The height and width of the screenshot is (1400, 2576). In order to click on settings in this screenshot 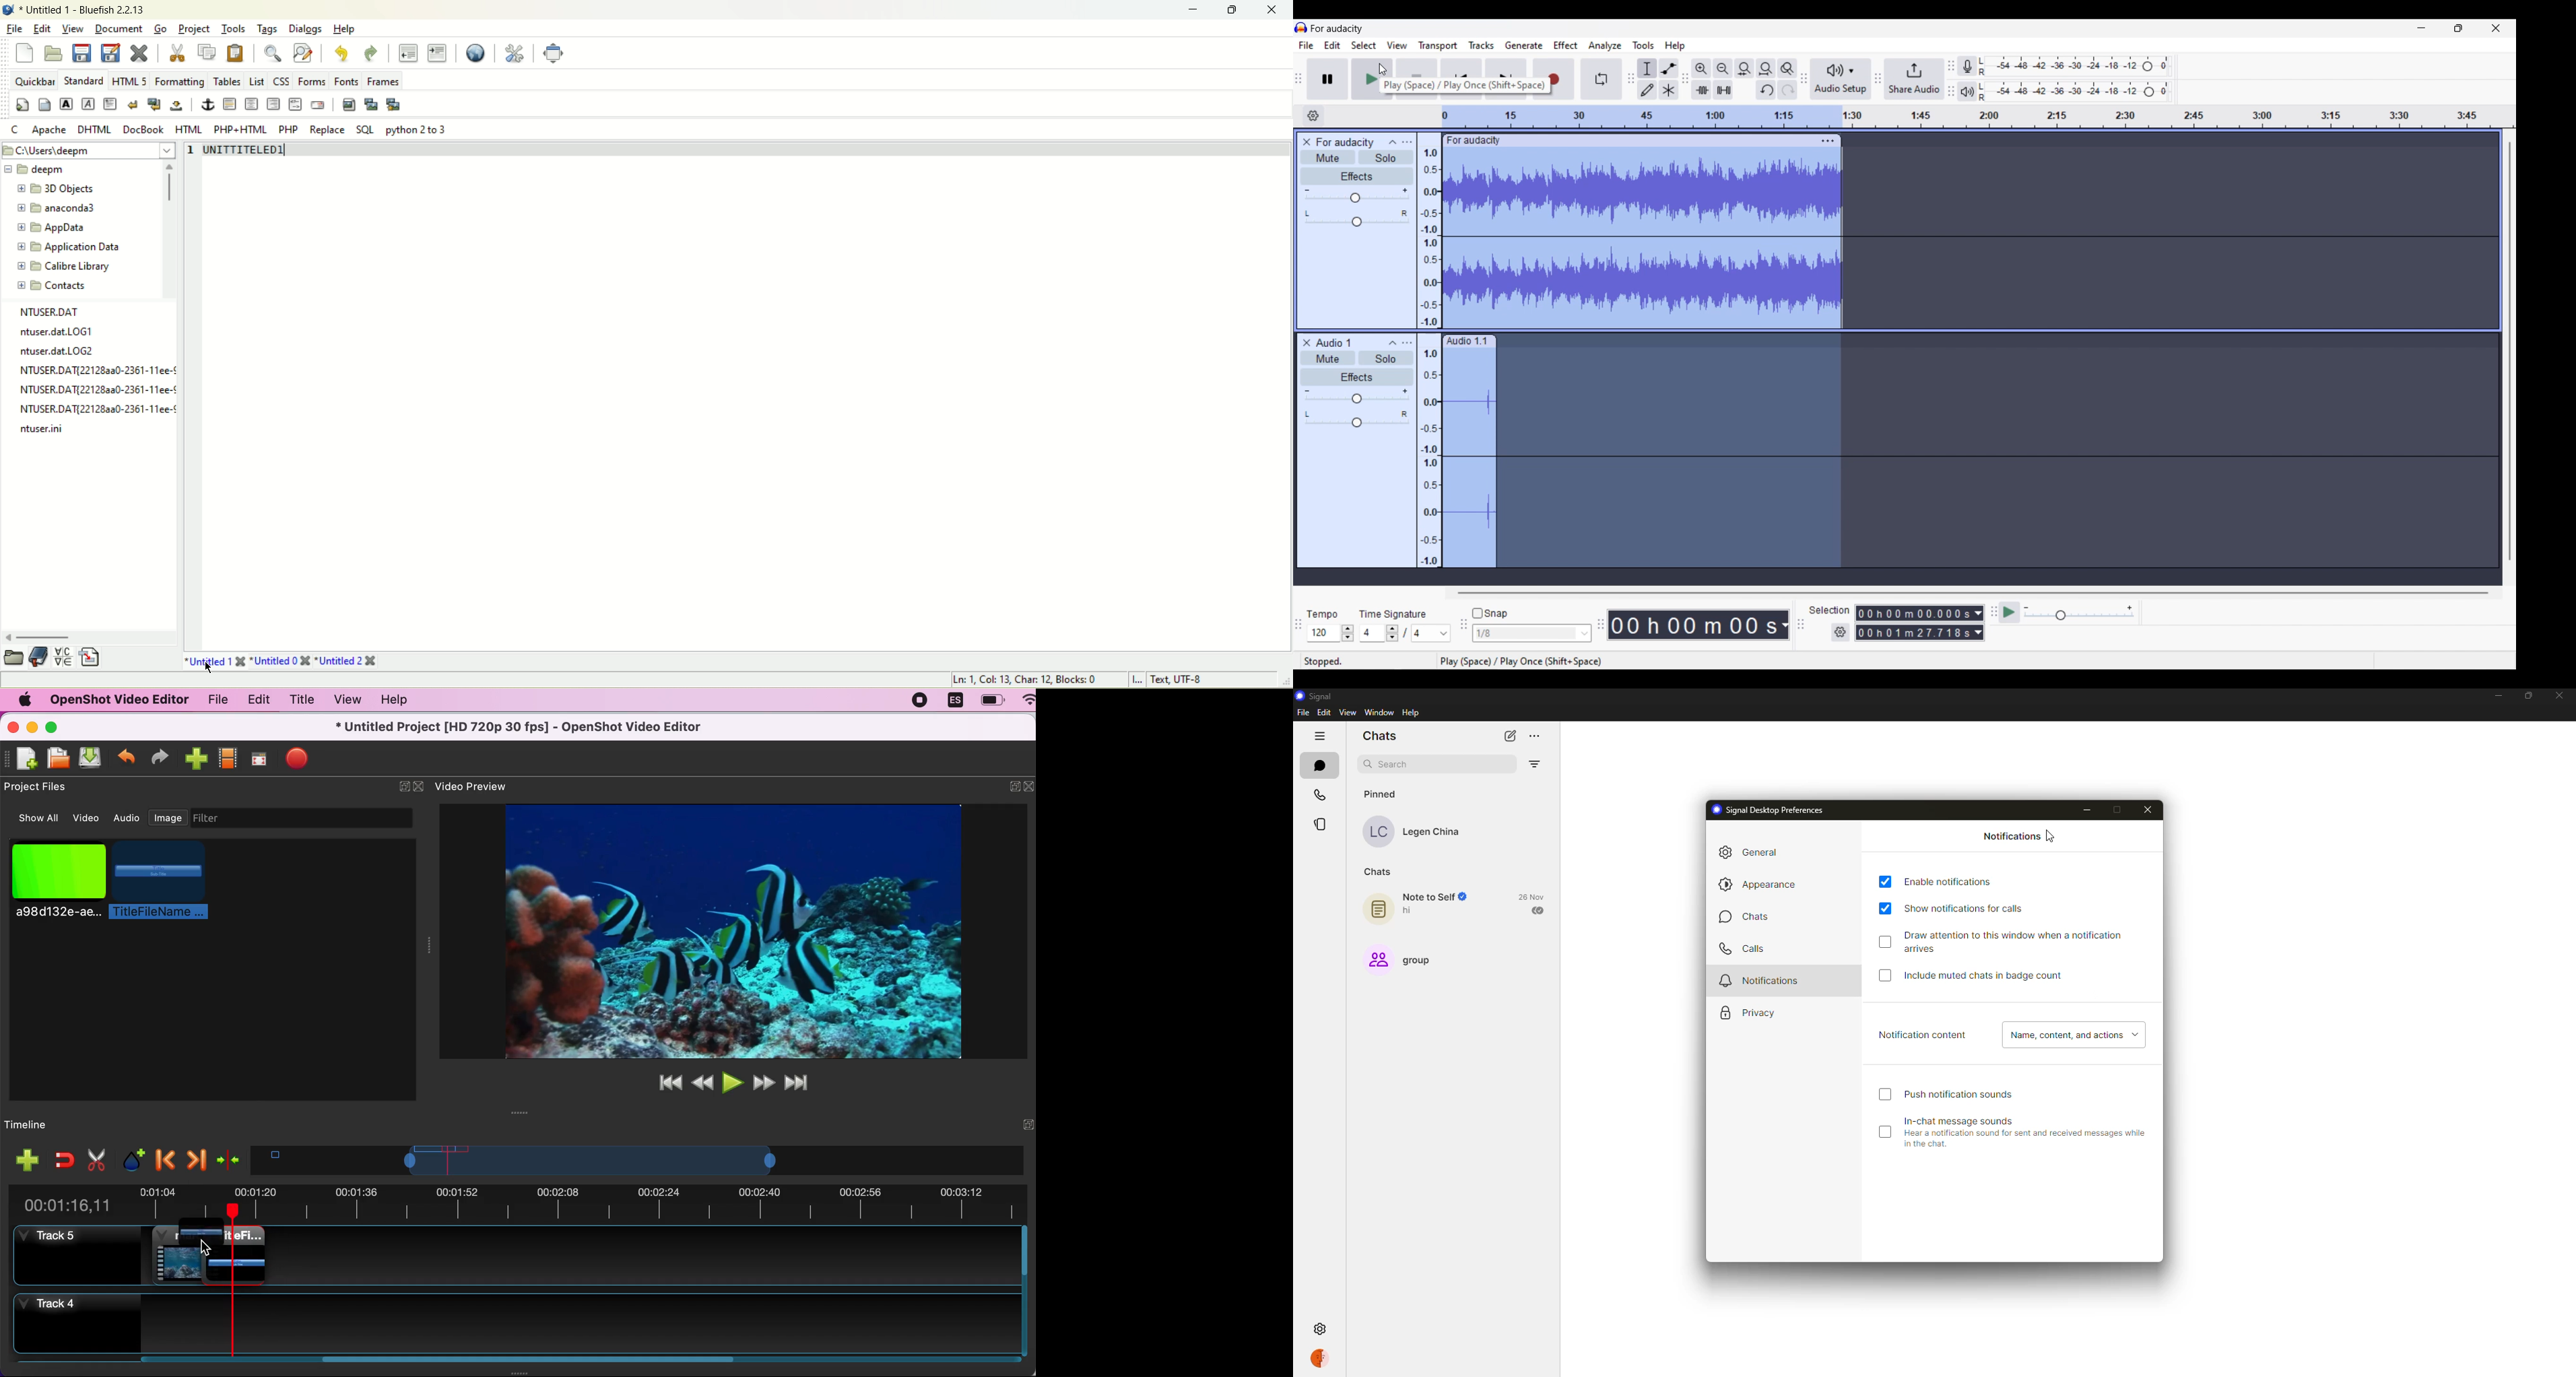, I will do `click(1320, 1330)`.